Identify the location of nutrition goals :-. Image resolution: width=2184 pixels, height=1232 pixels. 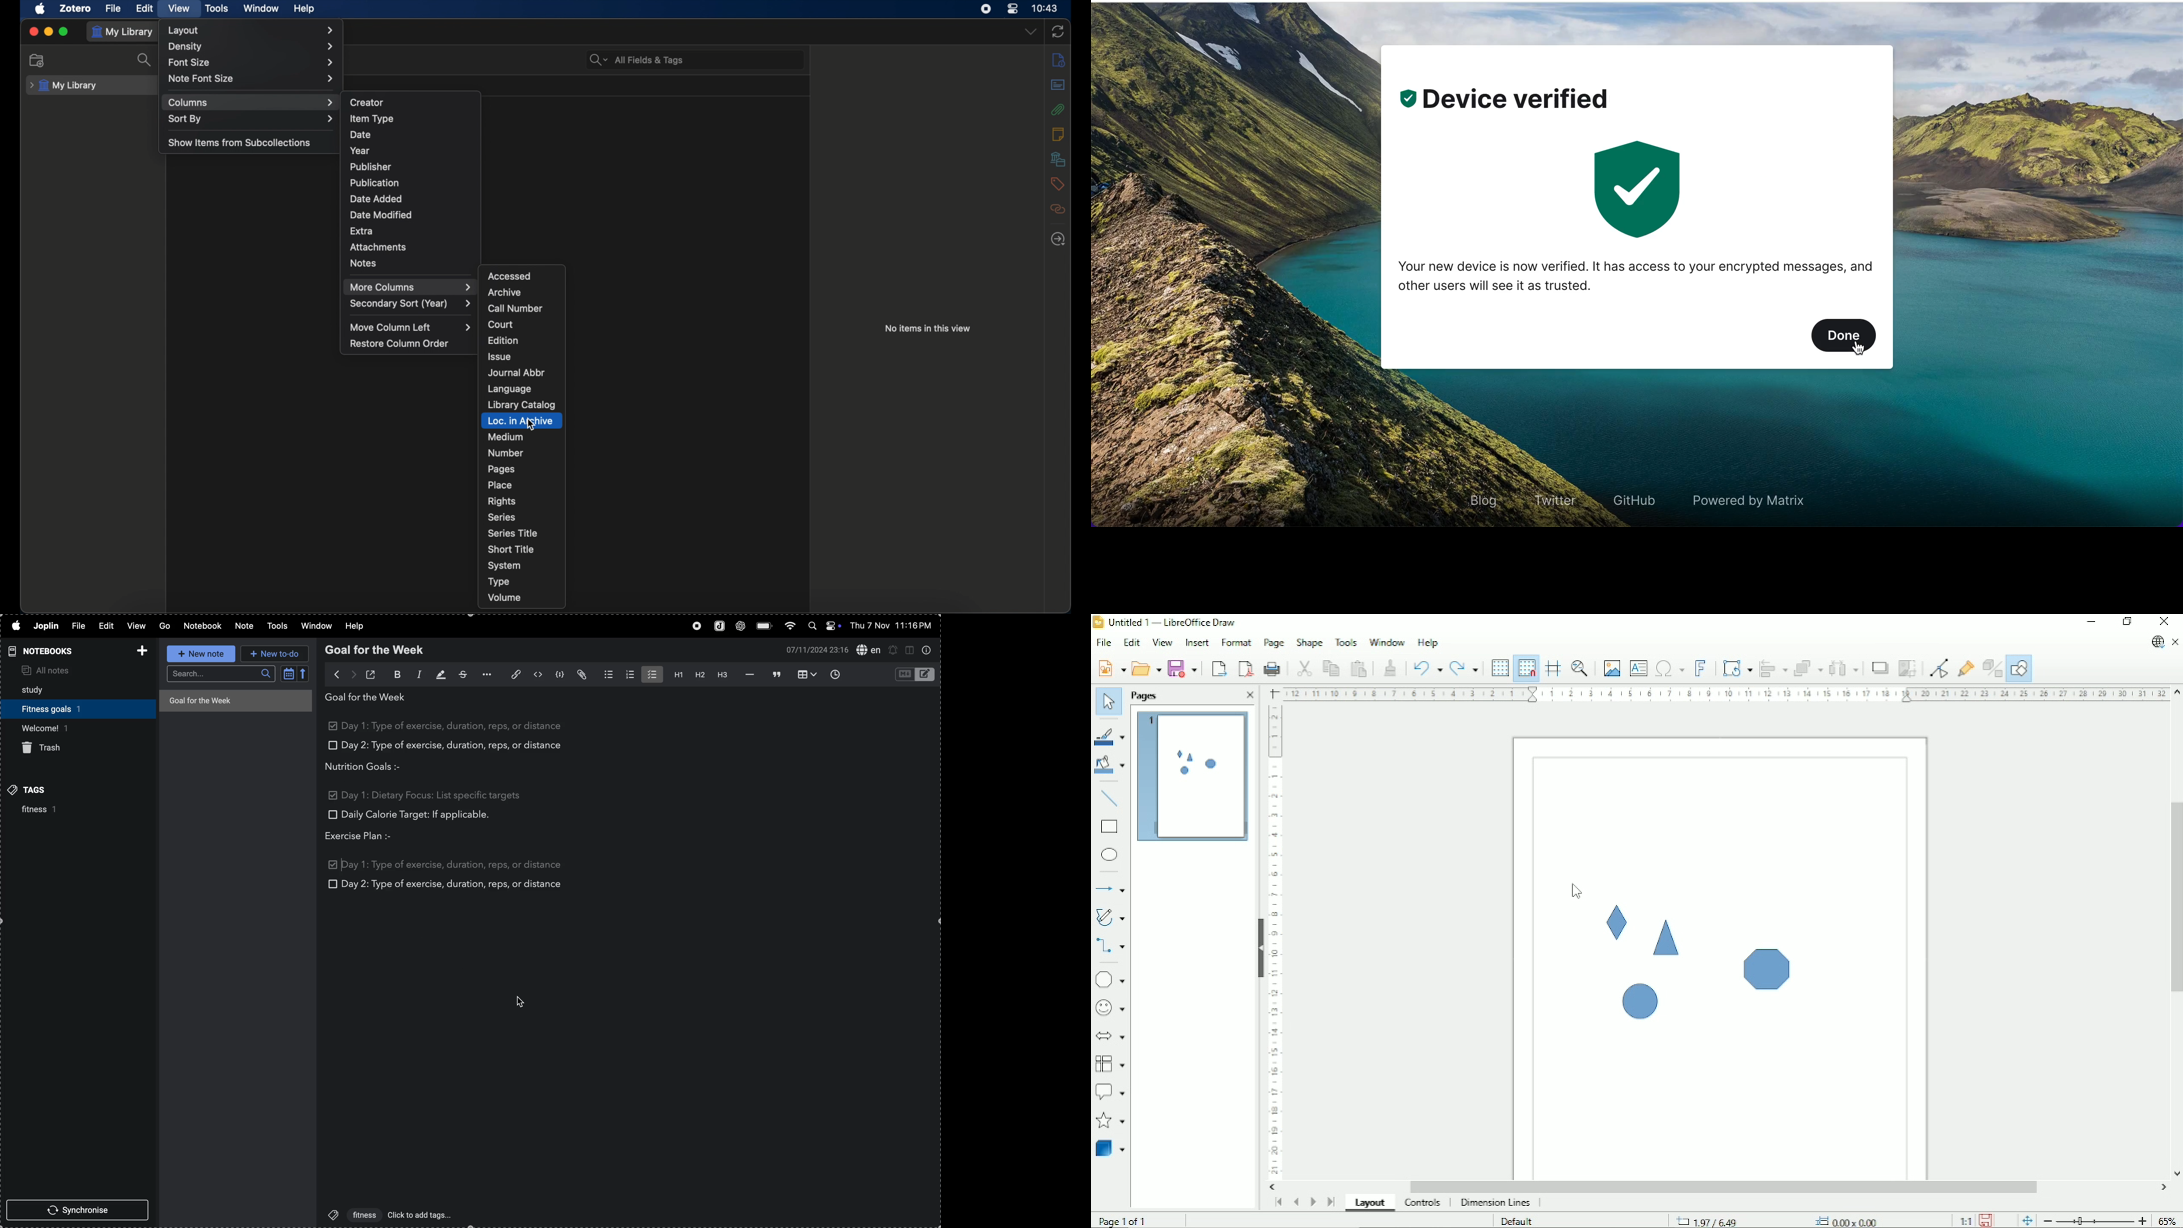
(370, 766).